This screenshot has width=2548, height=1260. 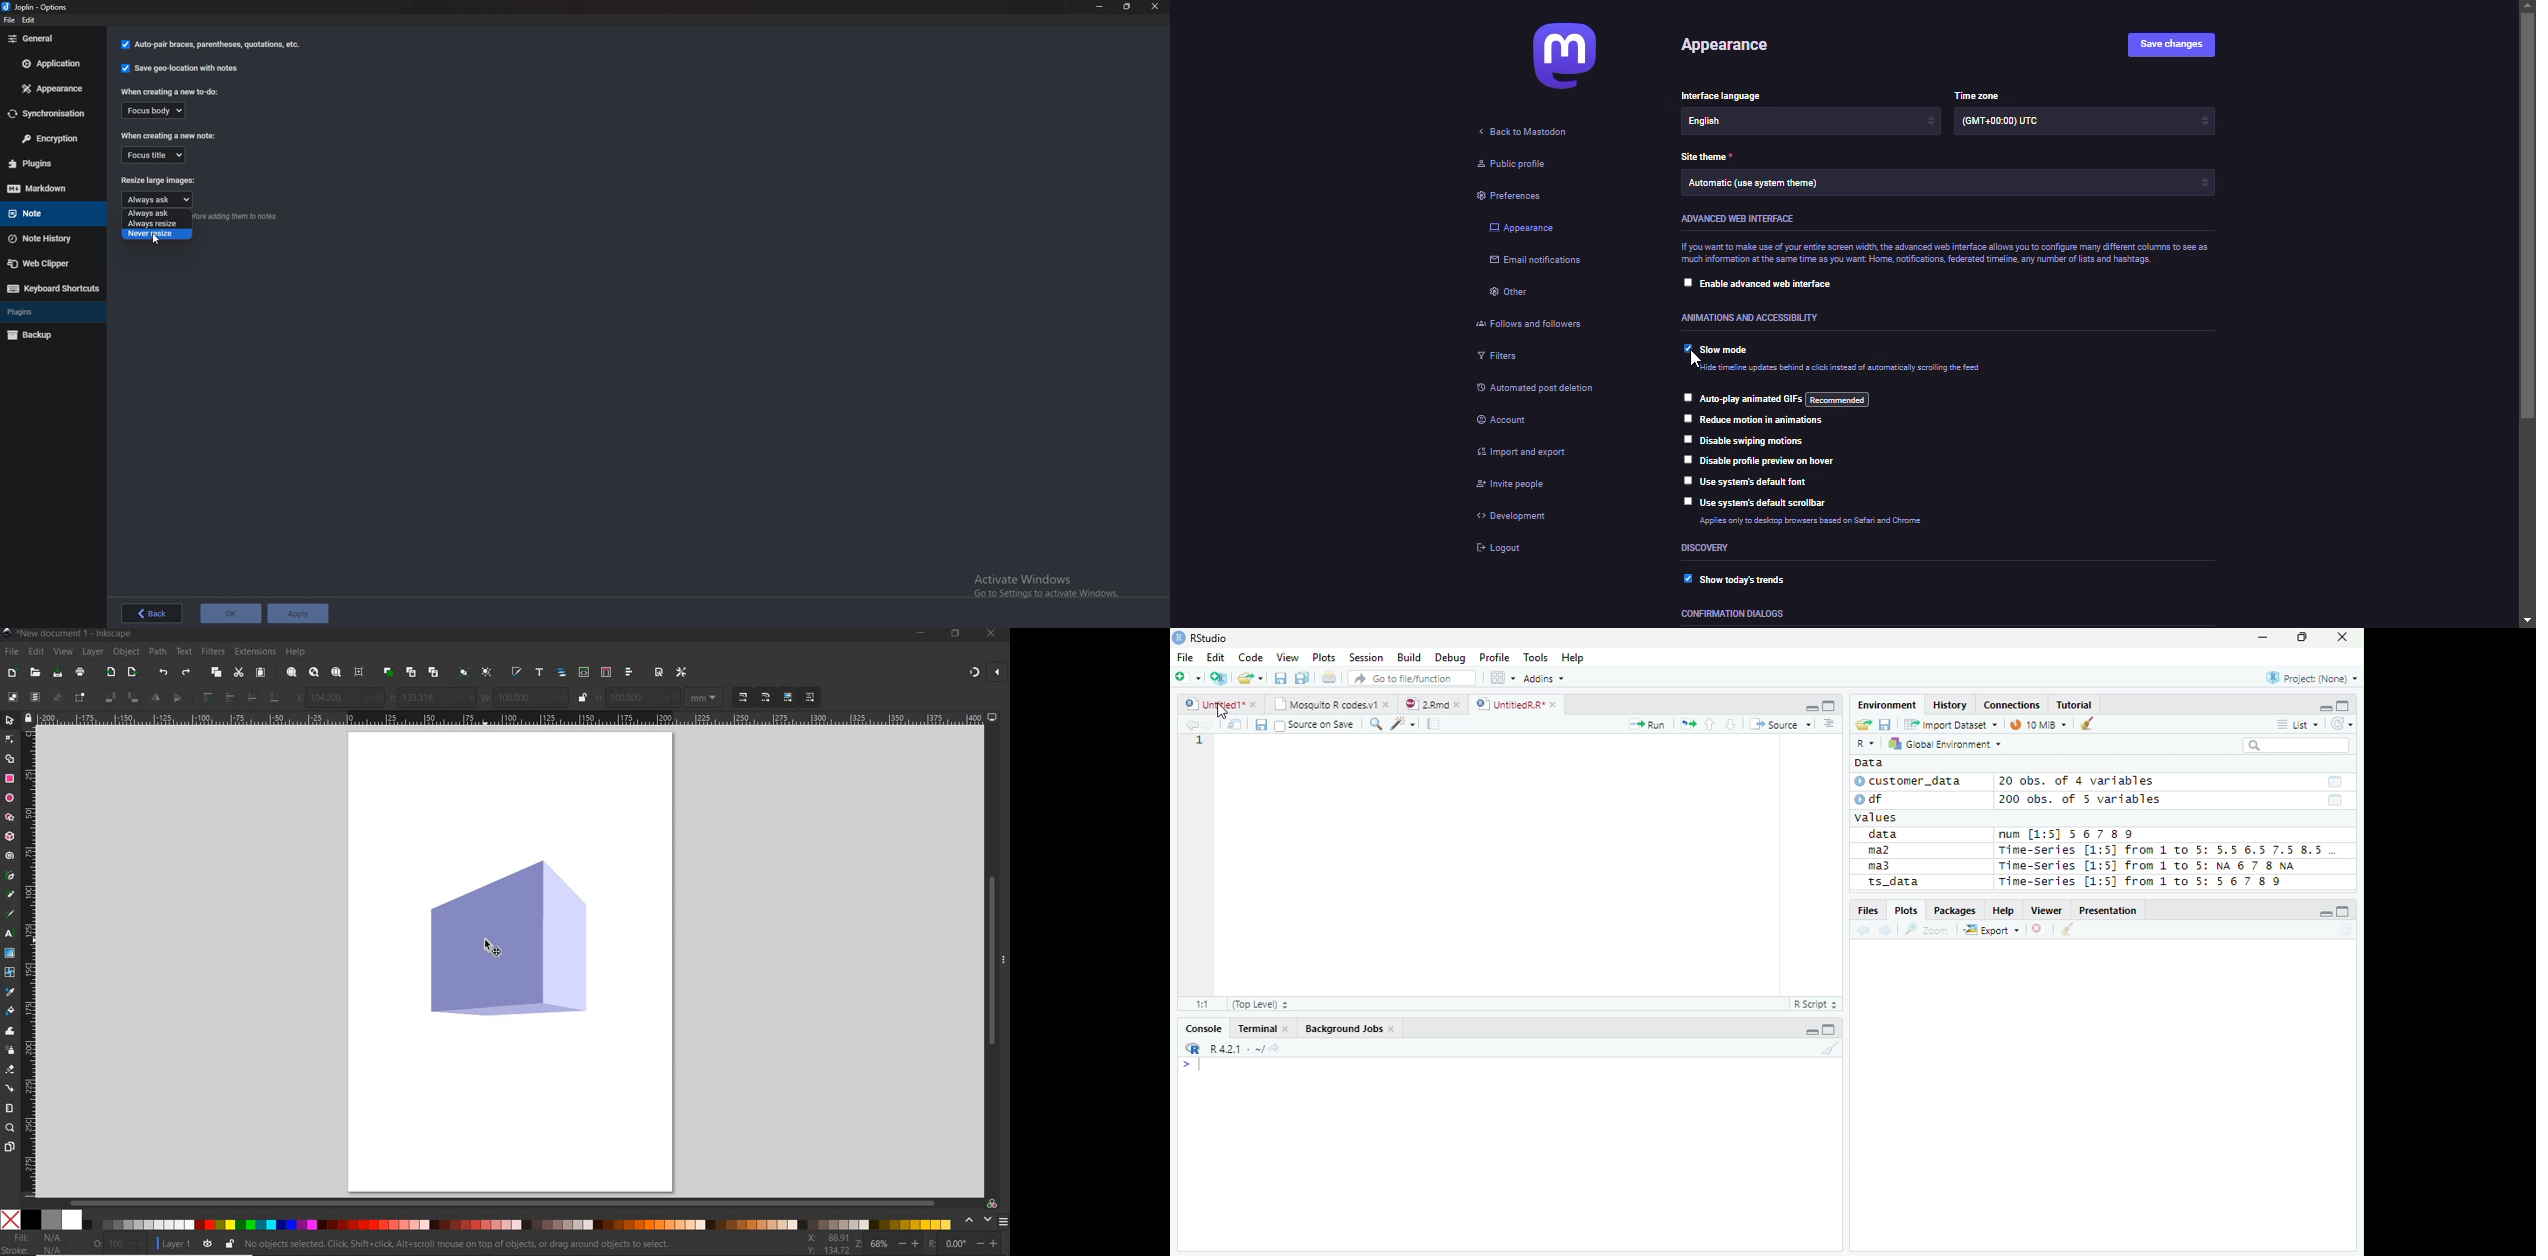 What do you see at coordinates (931, 1243) in the screenshot?
I see `ROTATION` at bounding box center [931, 1243].